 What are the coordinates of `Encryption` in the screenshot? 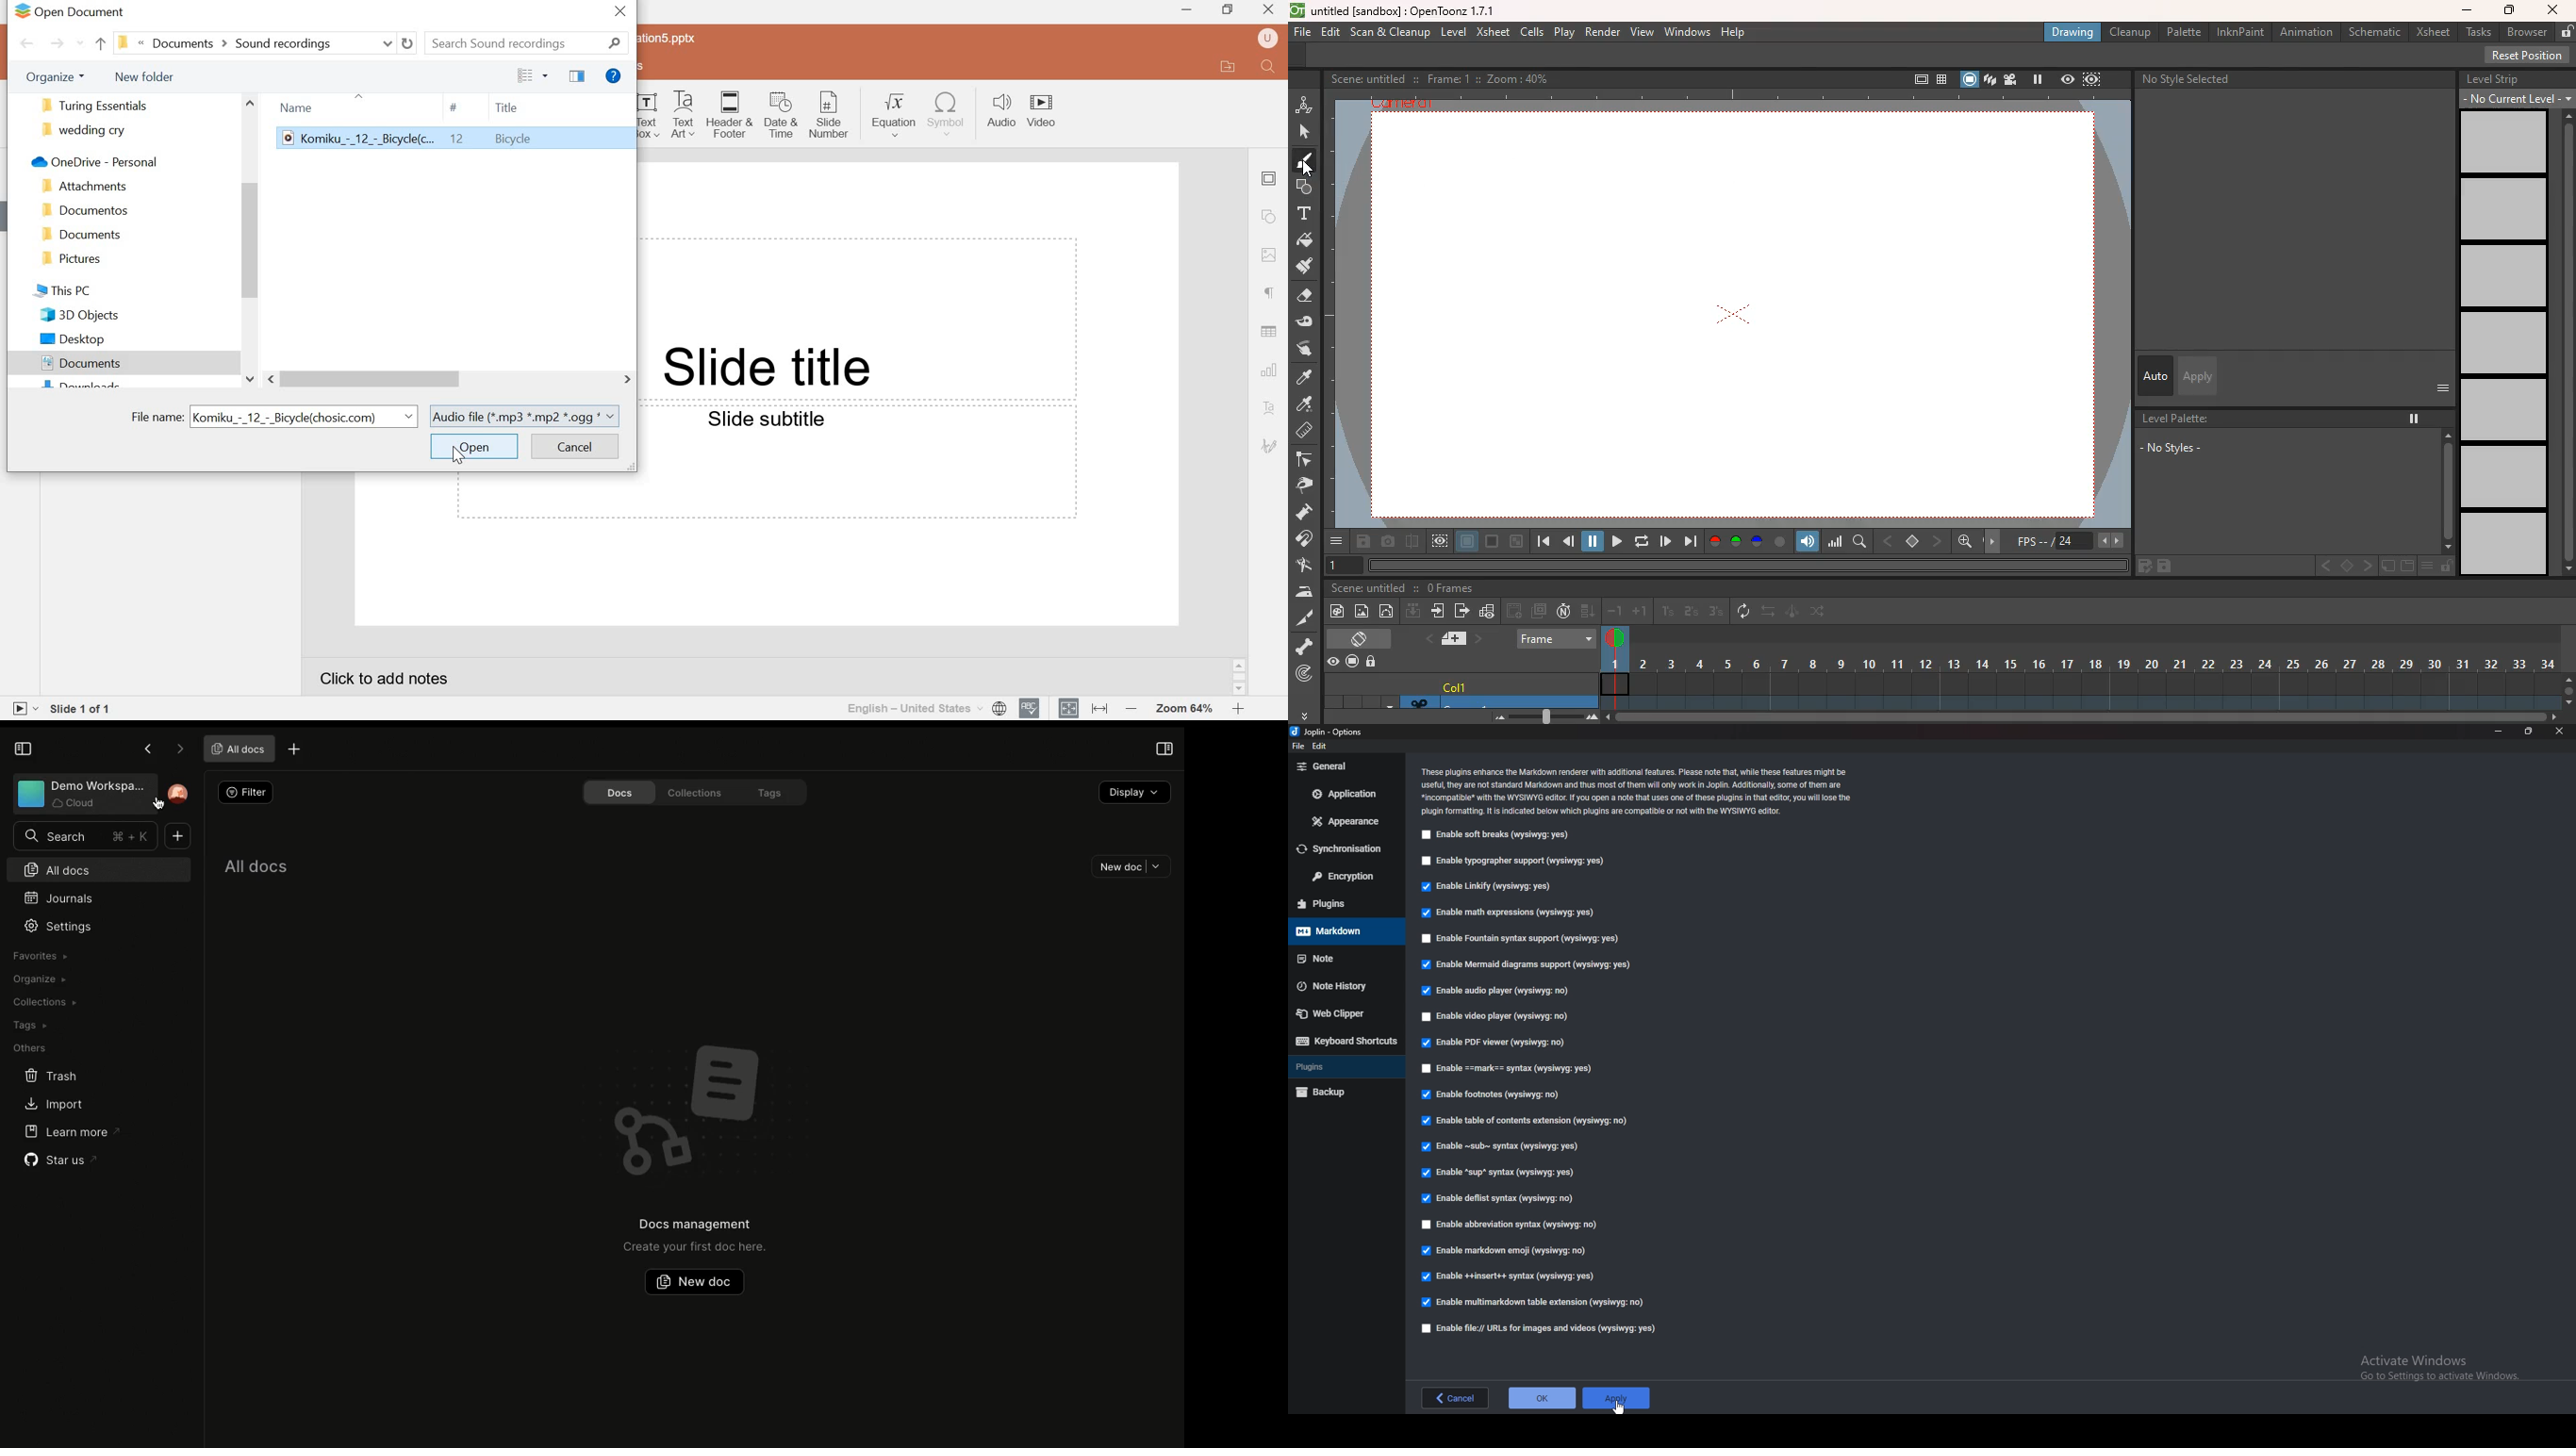 It's located at (1346, 876).